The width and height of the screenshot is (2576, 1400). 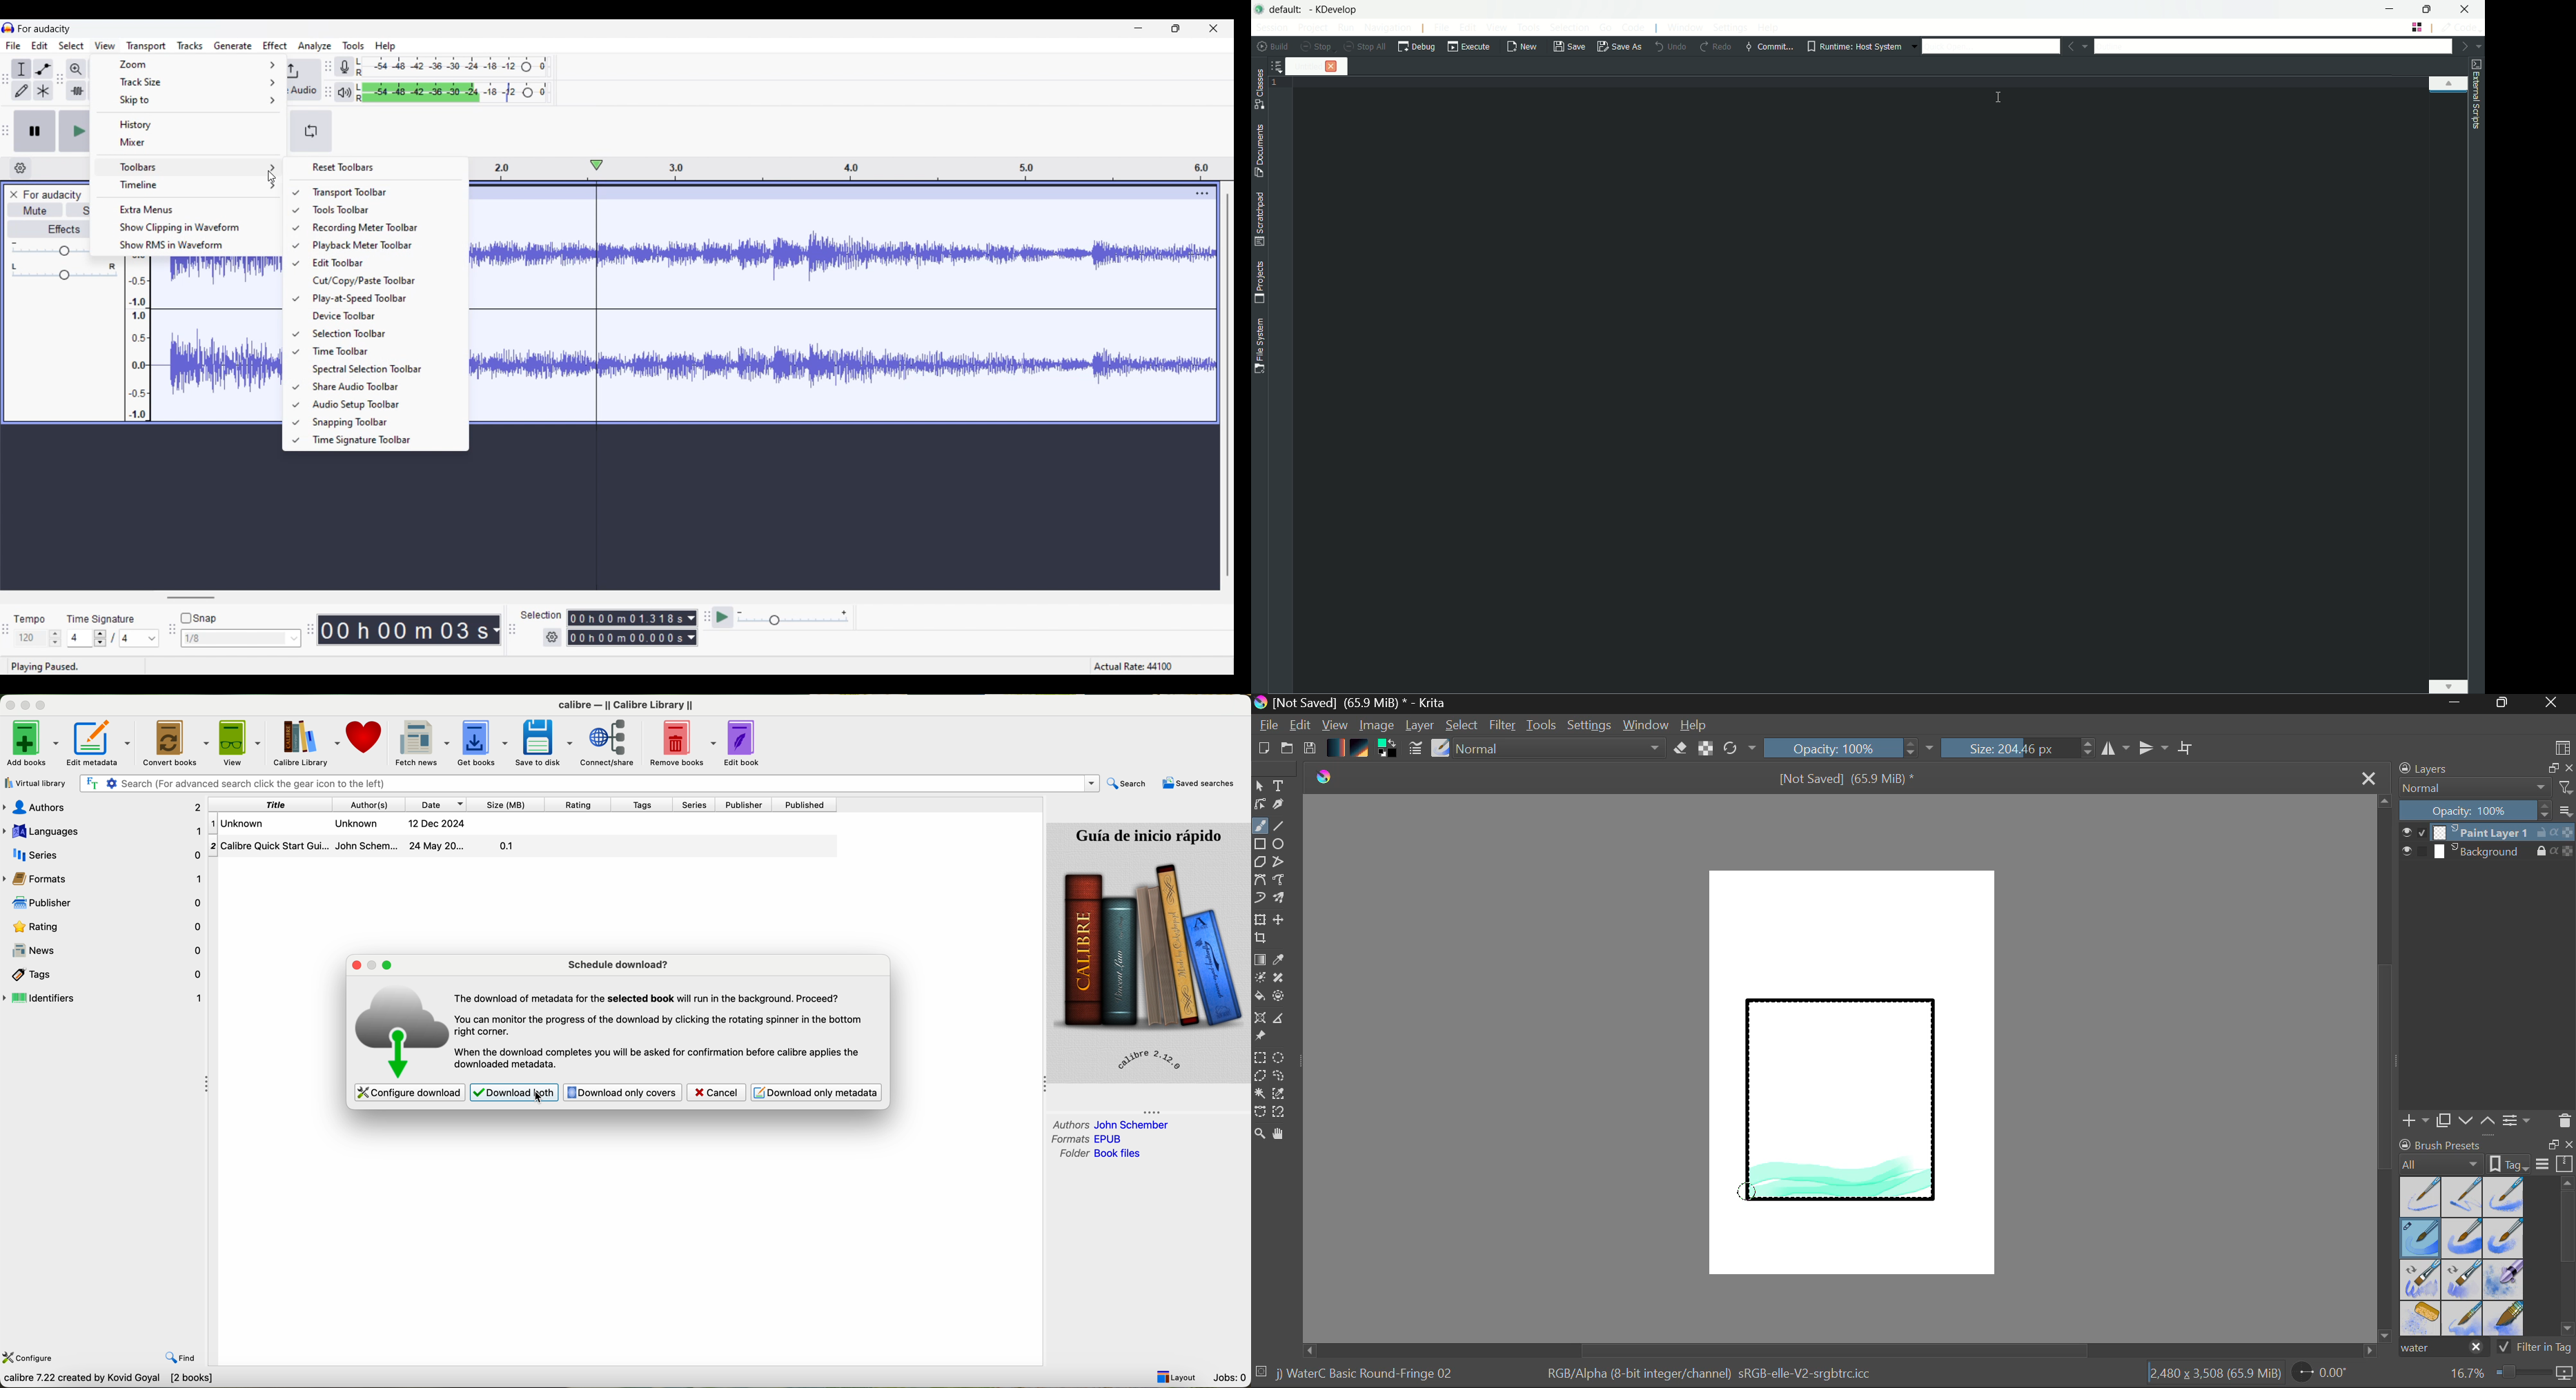 What do you see at coordinates (1259, 827) in the screenshot?
I see `Paintbrush` at bounding box center [1259, 827].